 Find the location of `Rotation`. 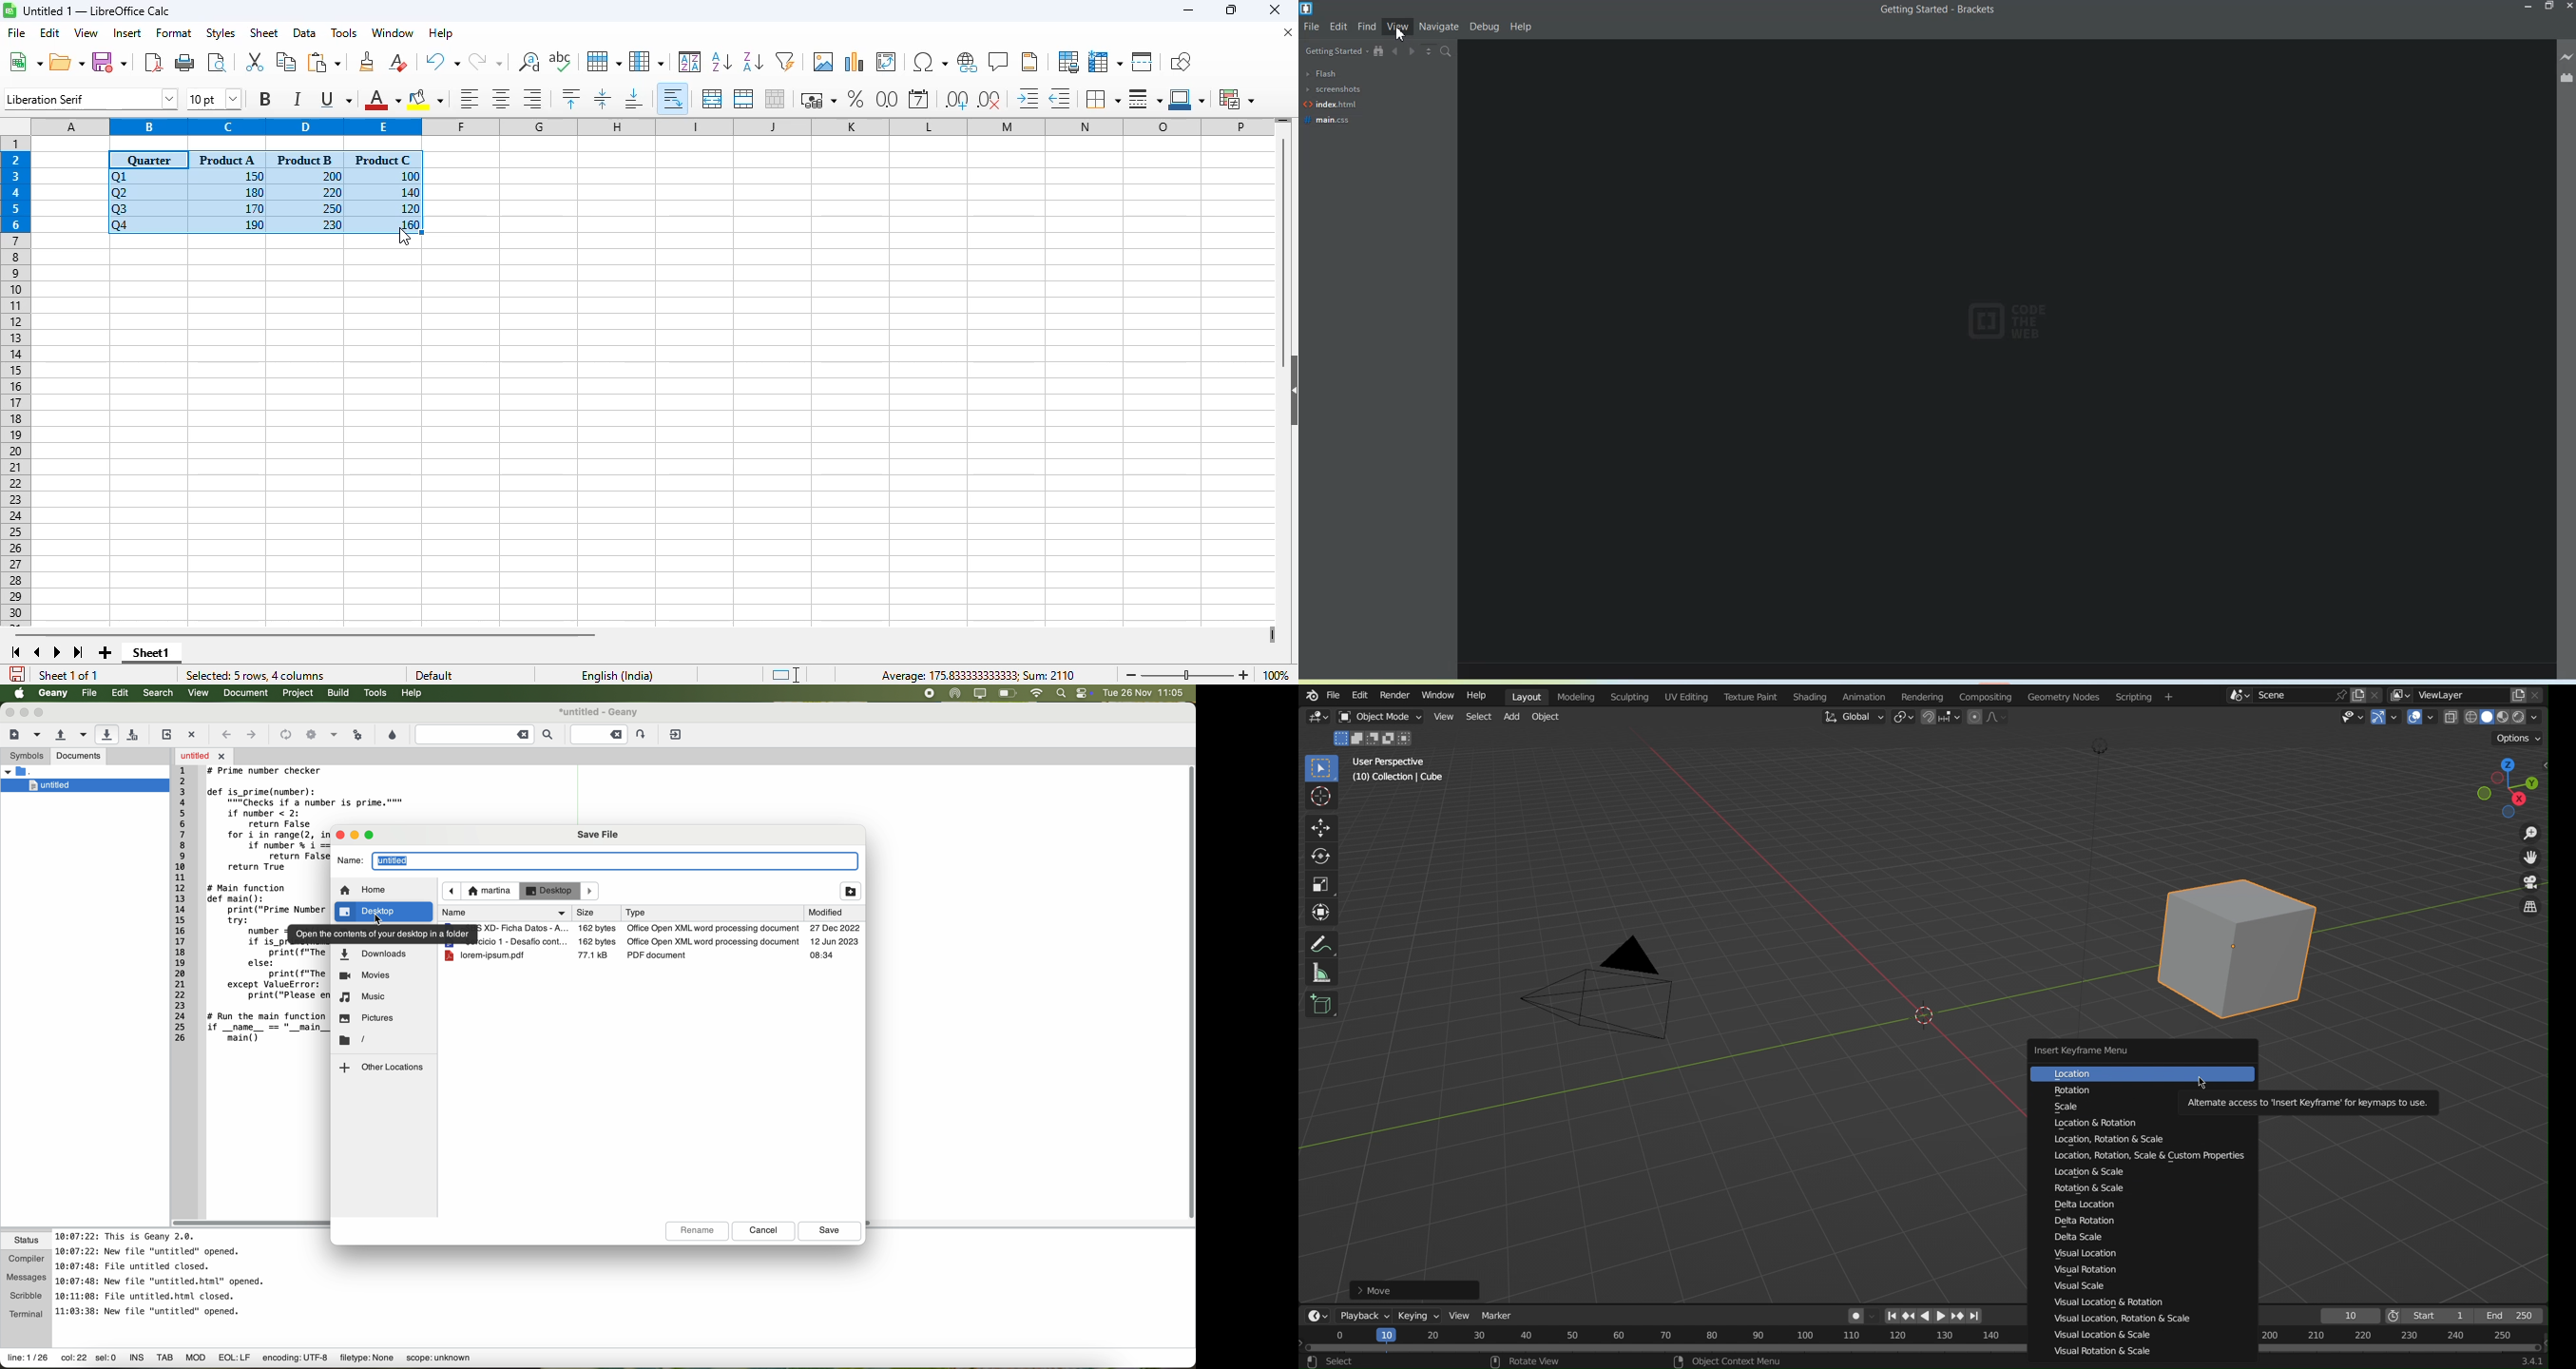

Rotation is located at coordinates (2143, 1091).